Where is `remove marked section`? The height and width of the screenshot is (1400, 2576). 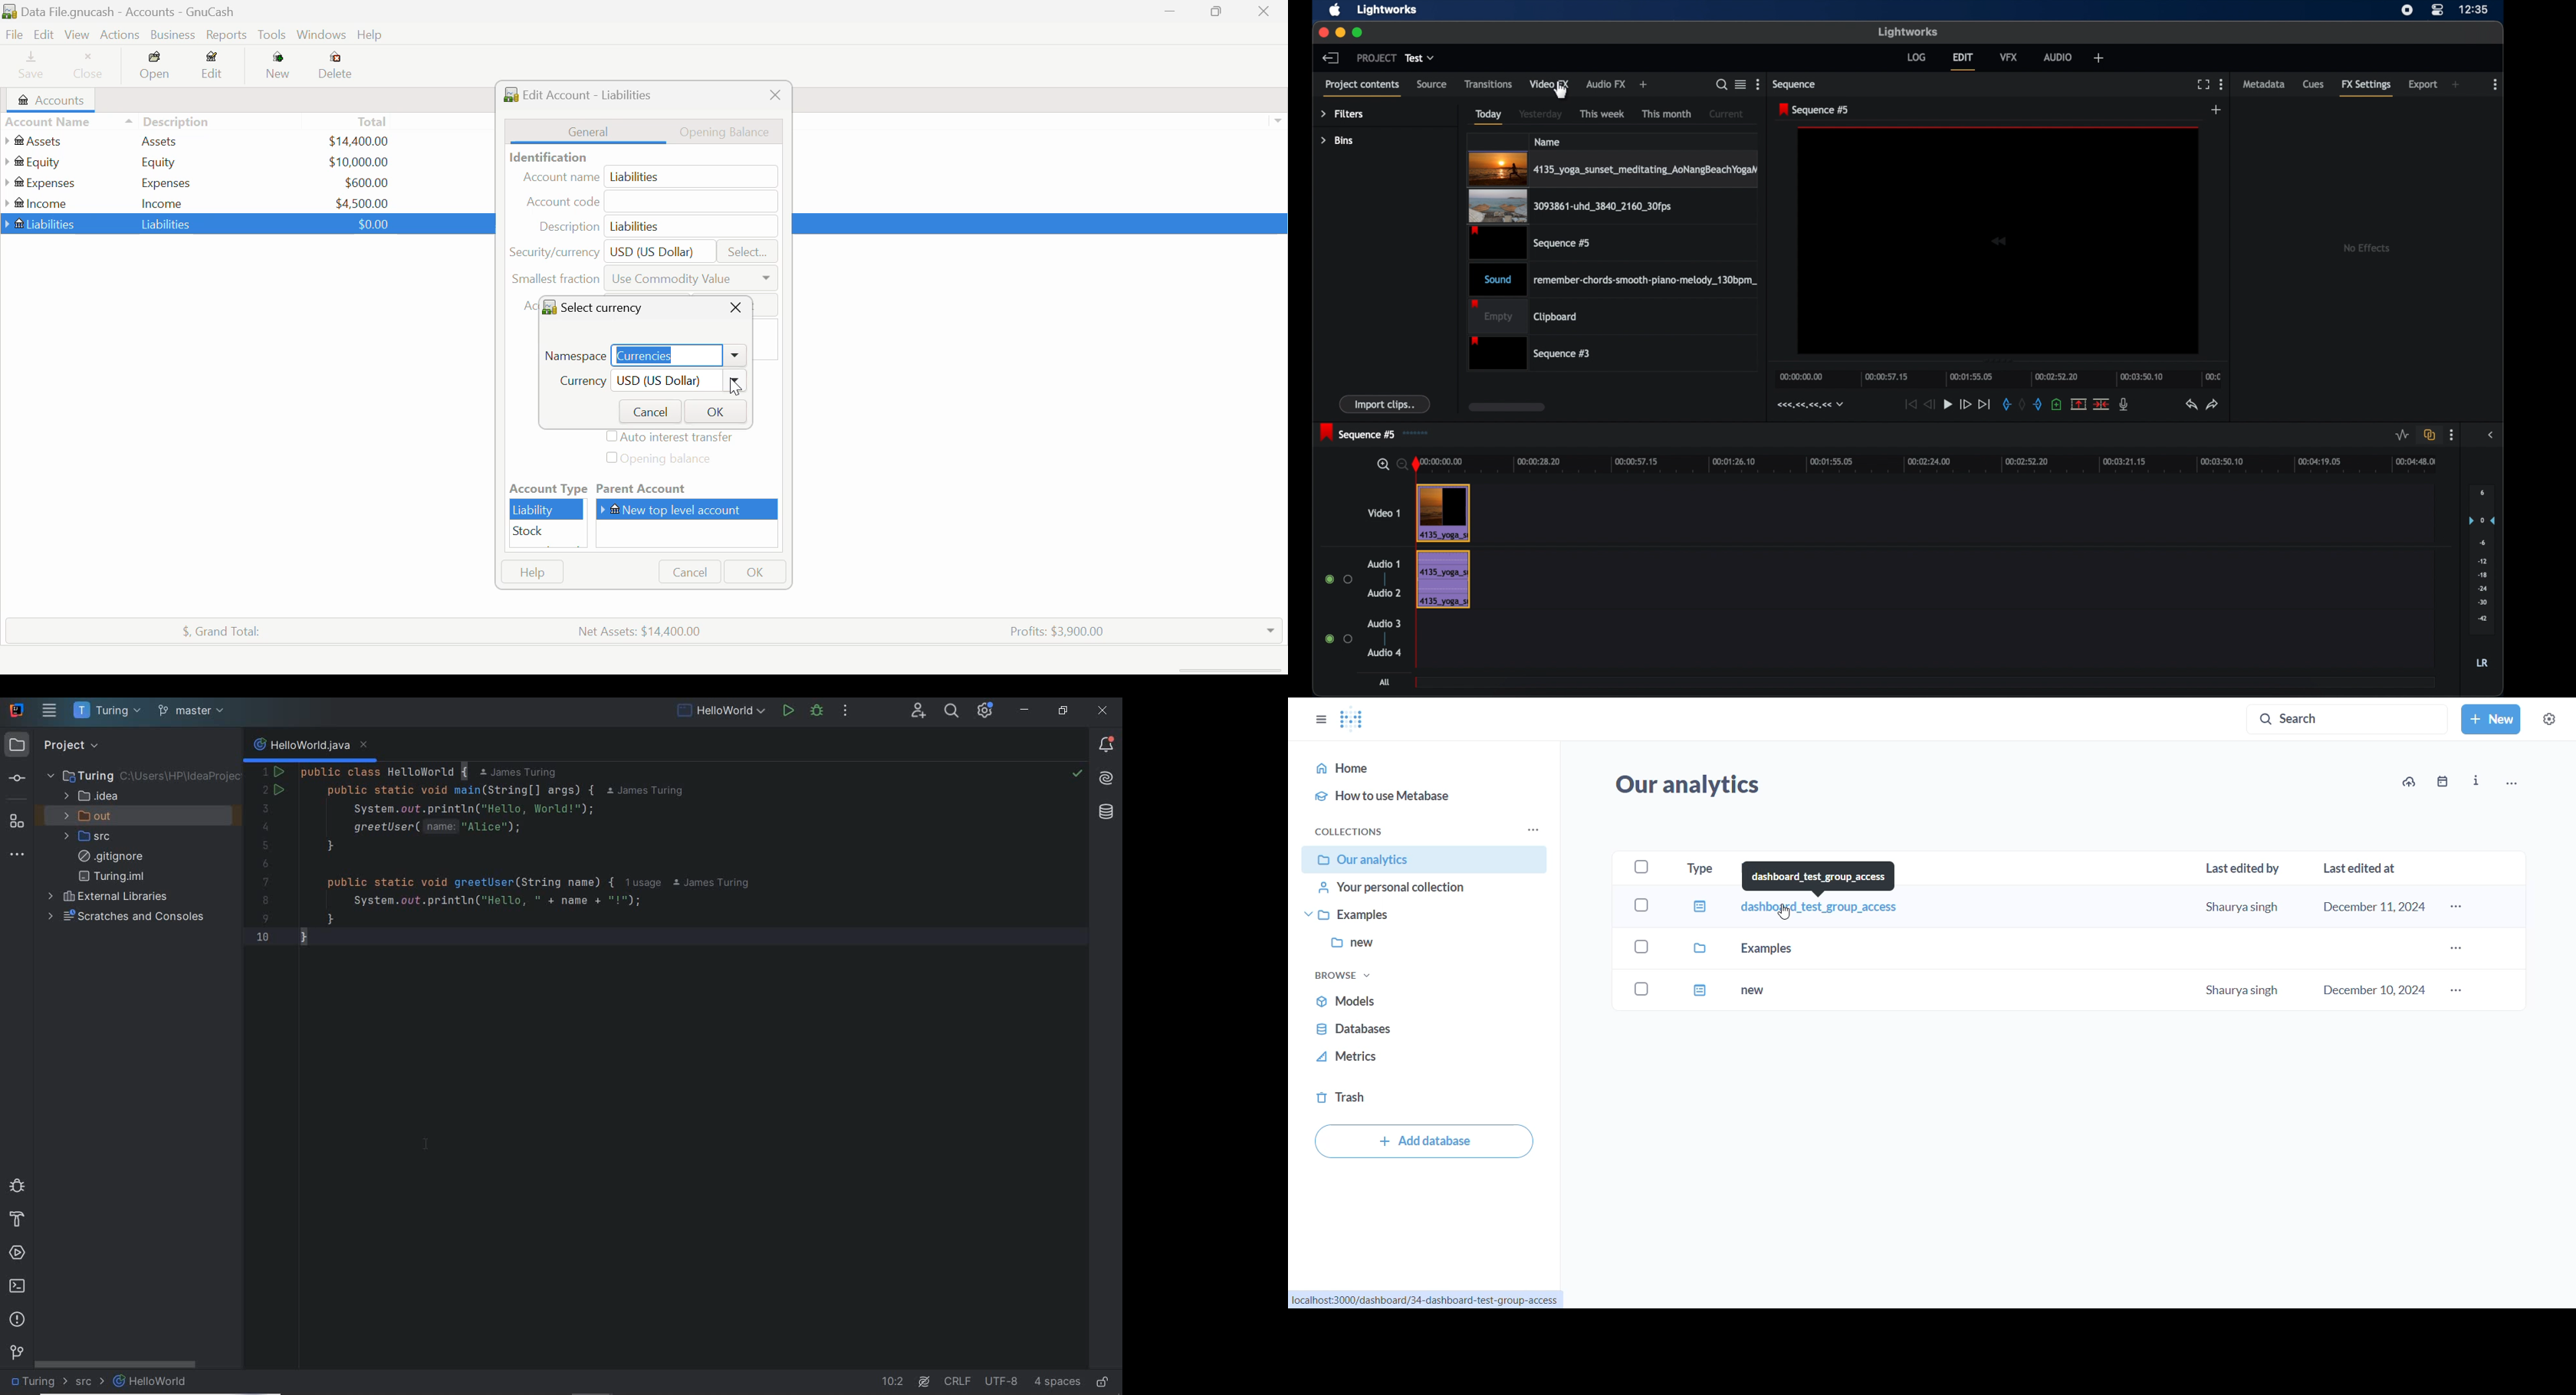
remove marked section is located at coordinates (2079, 403).